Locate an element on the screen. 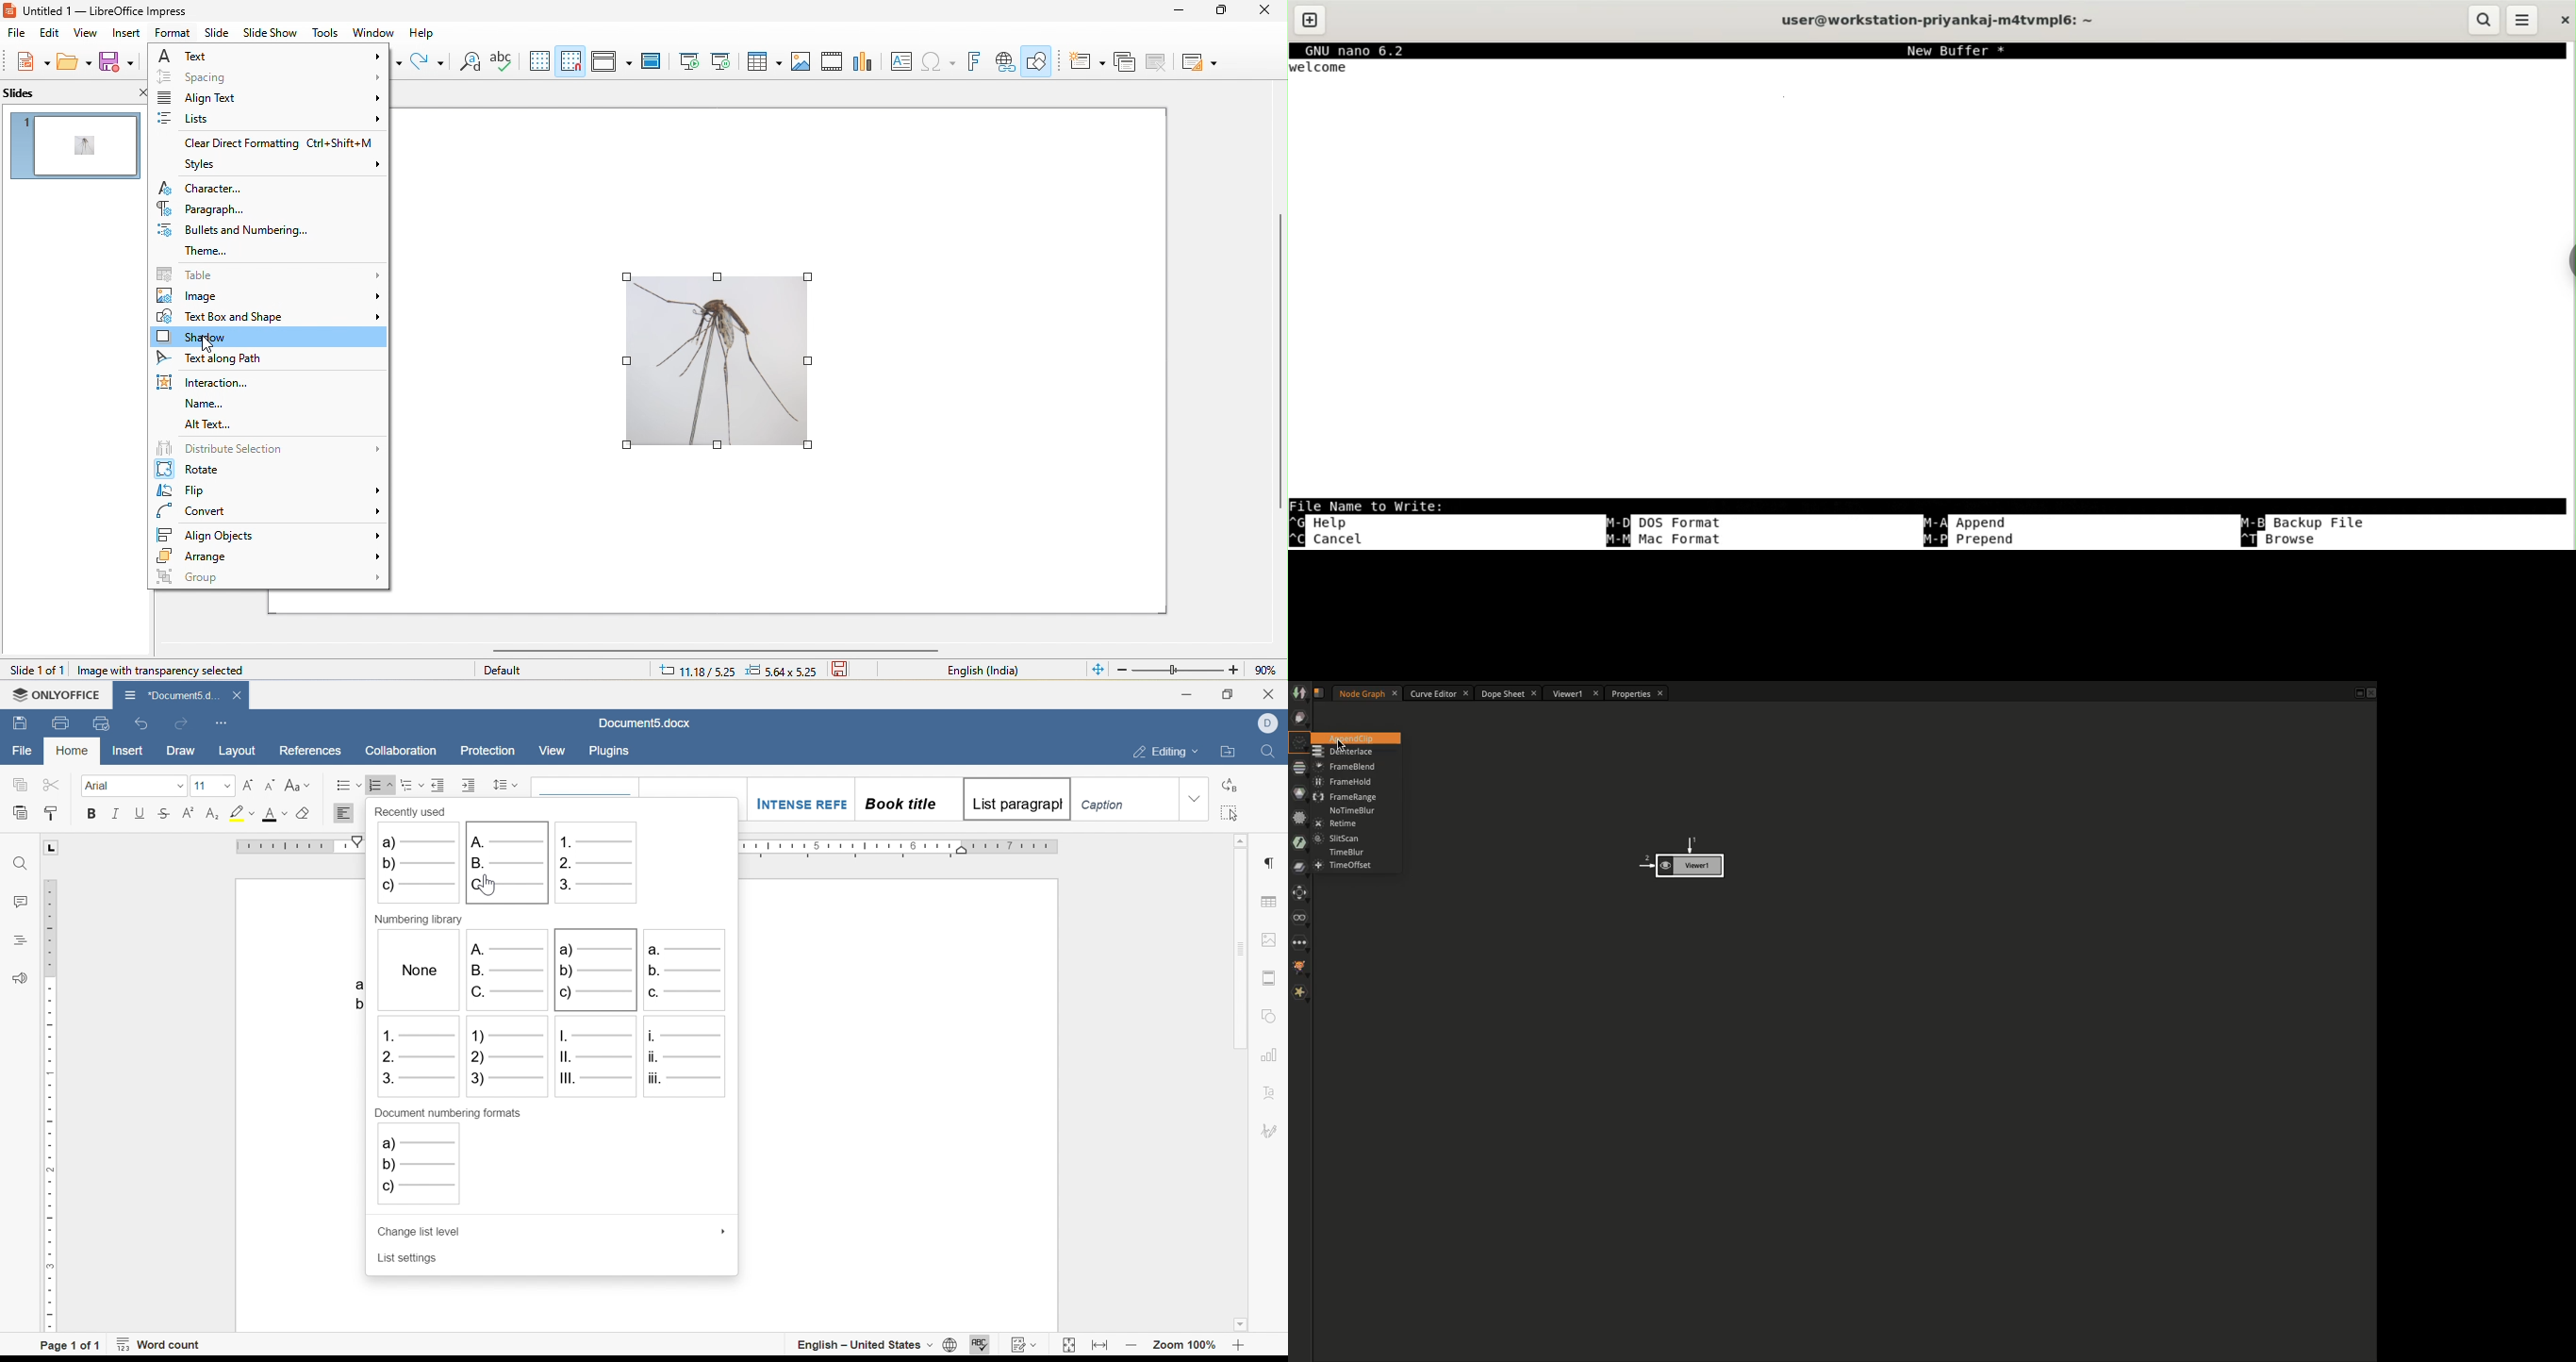  Numbering library is located at coordinates (421, 920).